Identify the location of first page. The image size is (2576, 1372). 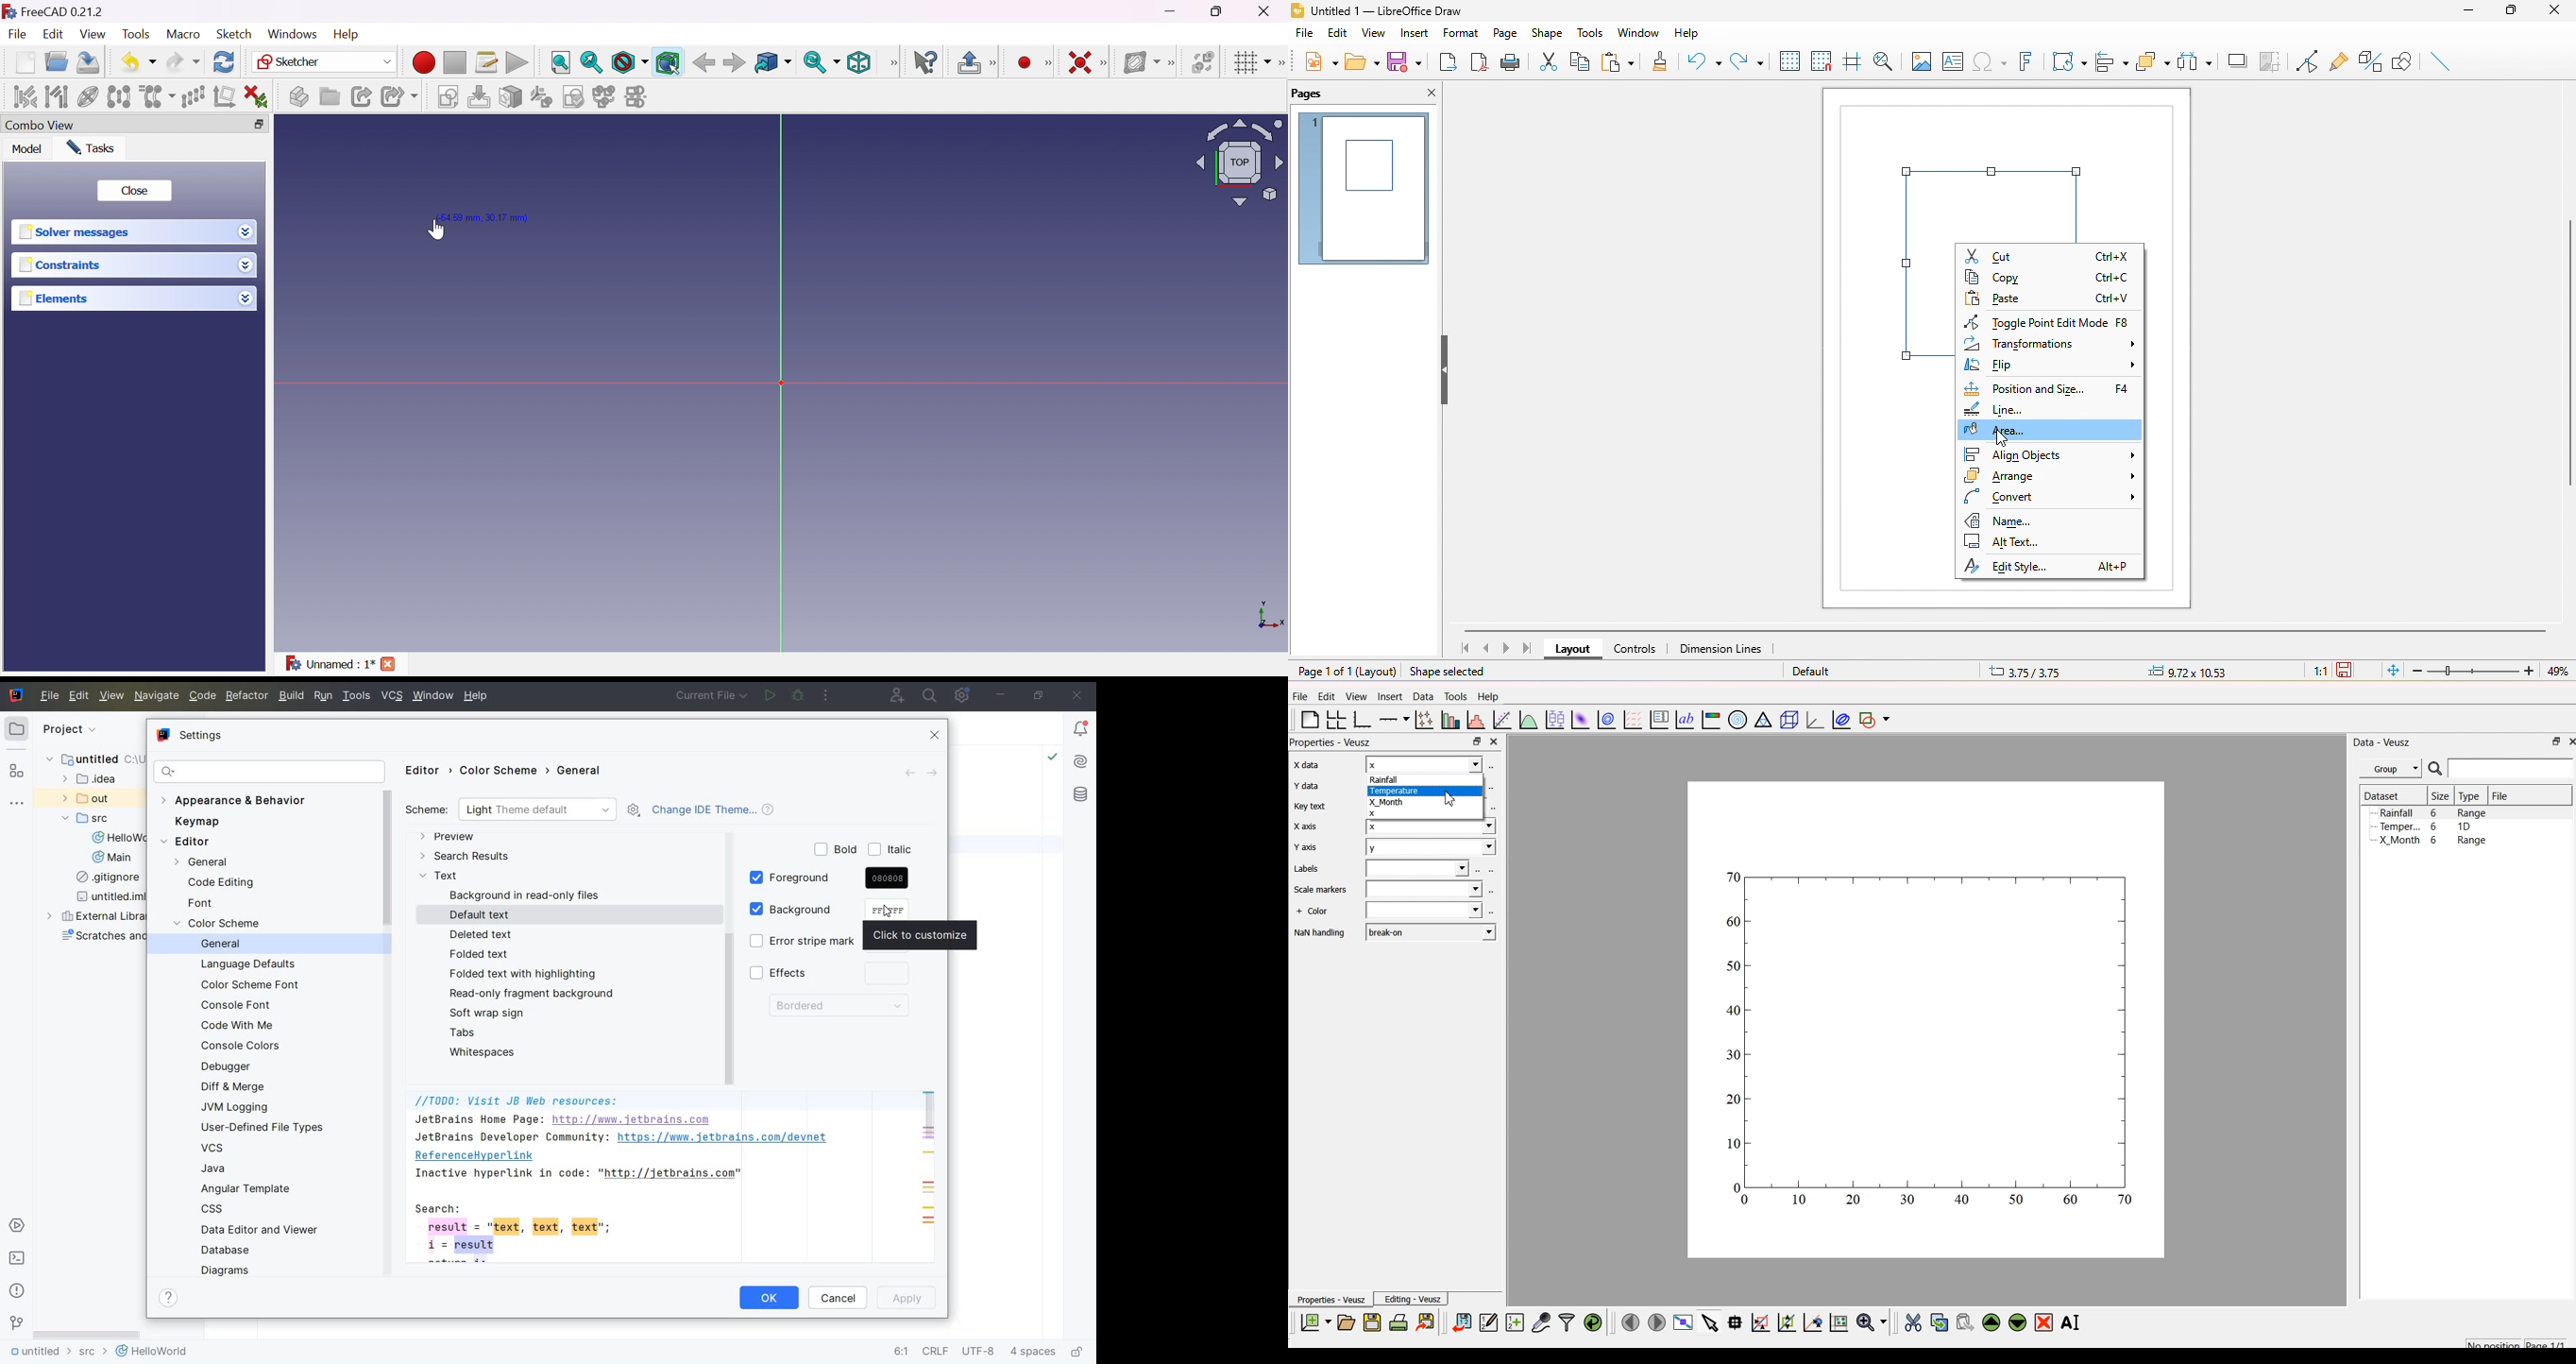
(1466, 648).